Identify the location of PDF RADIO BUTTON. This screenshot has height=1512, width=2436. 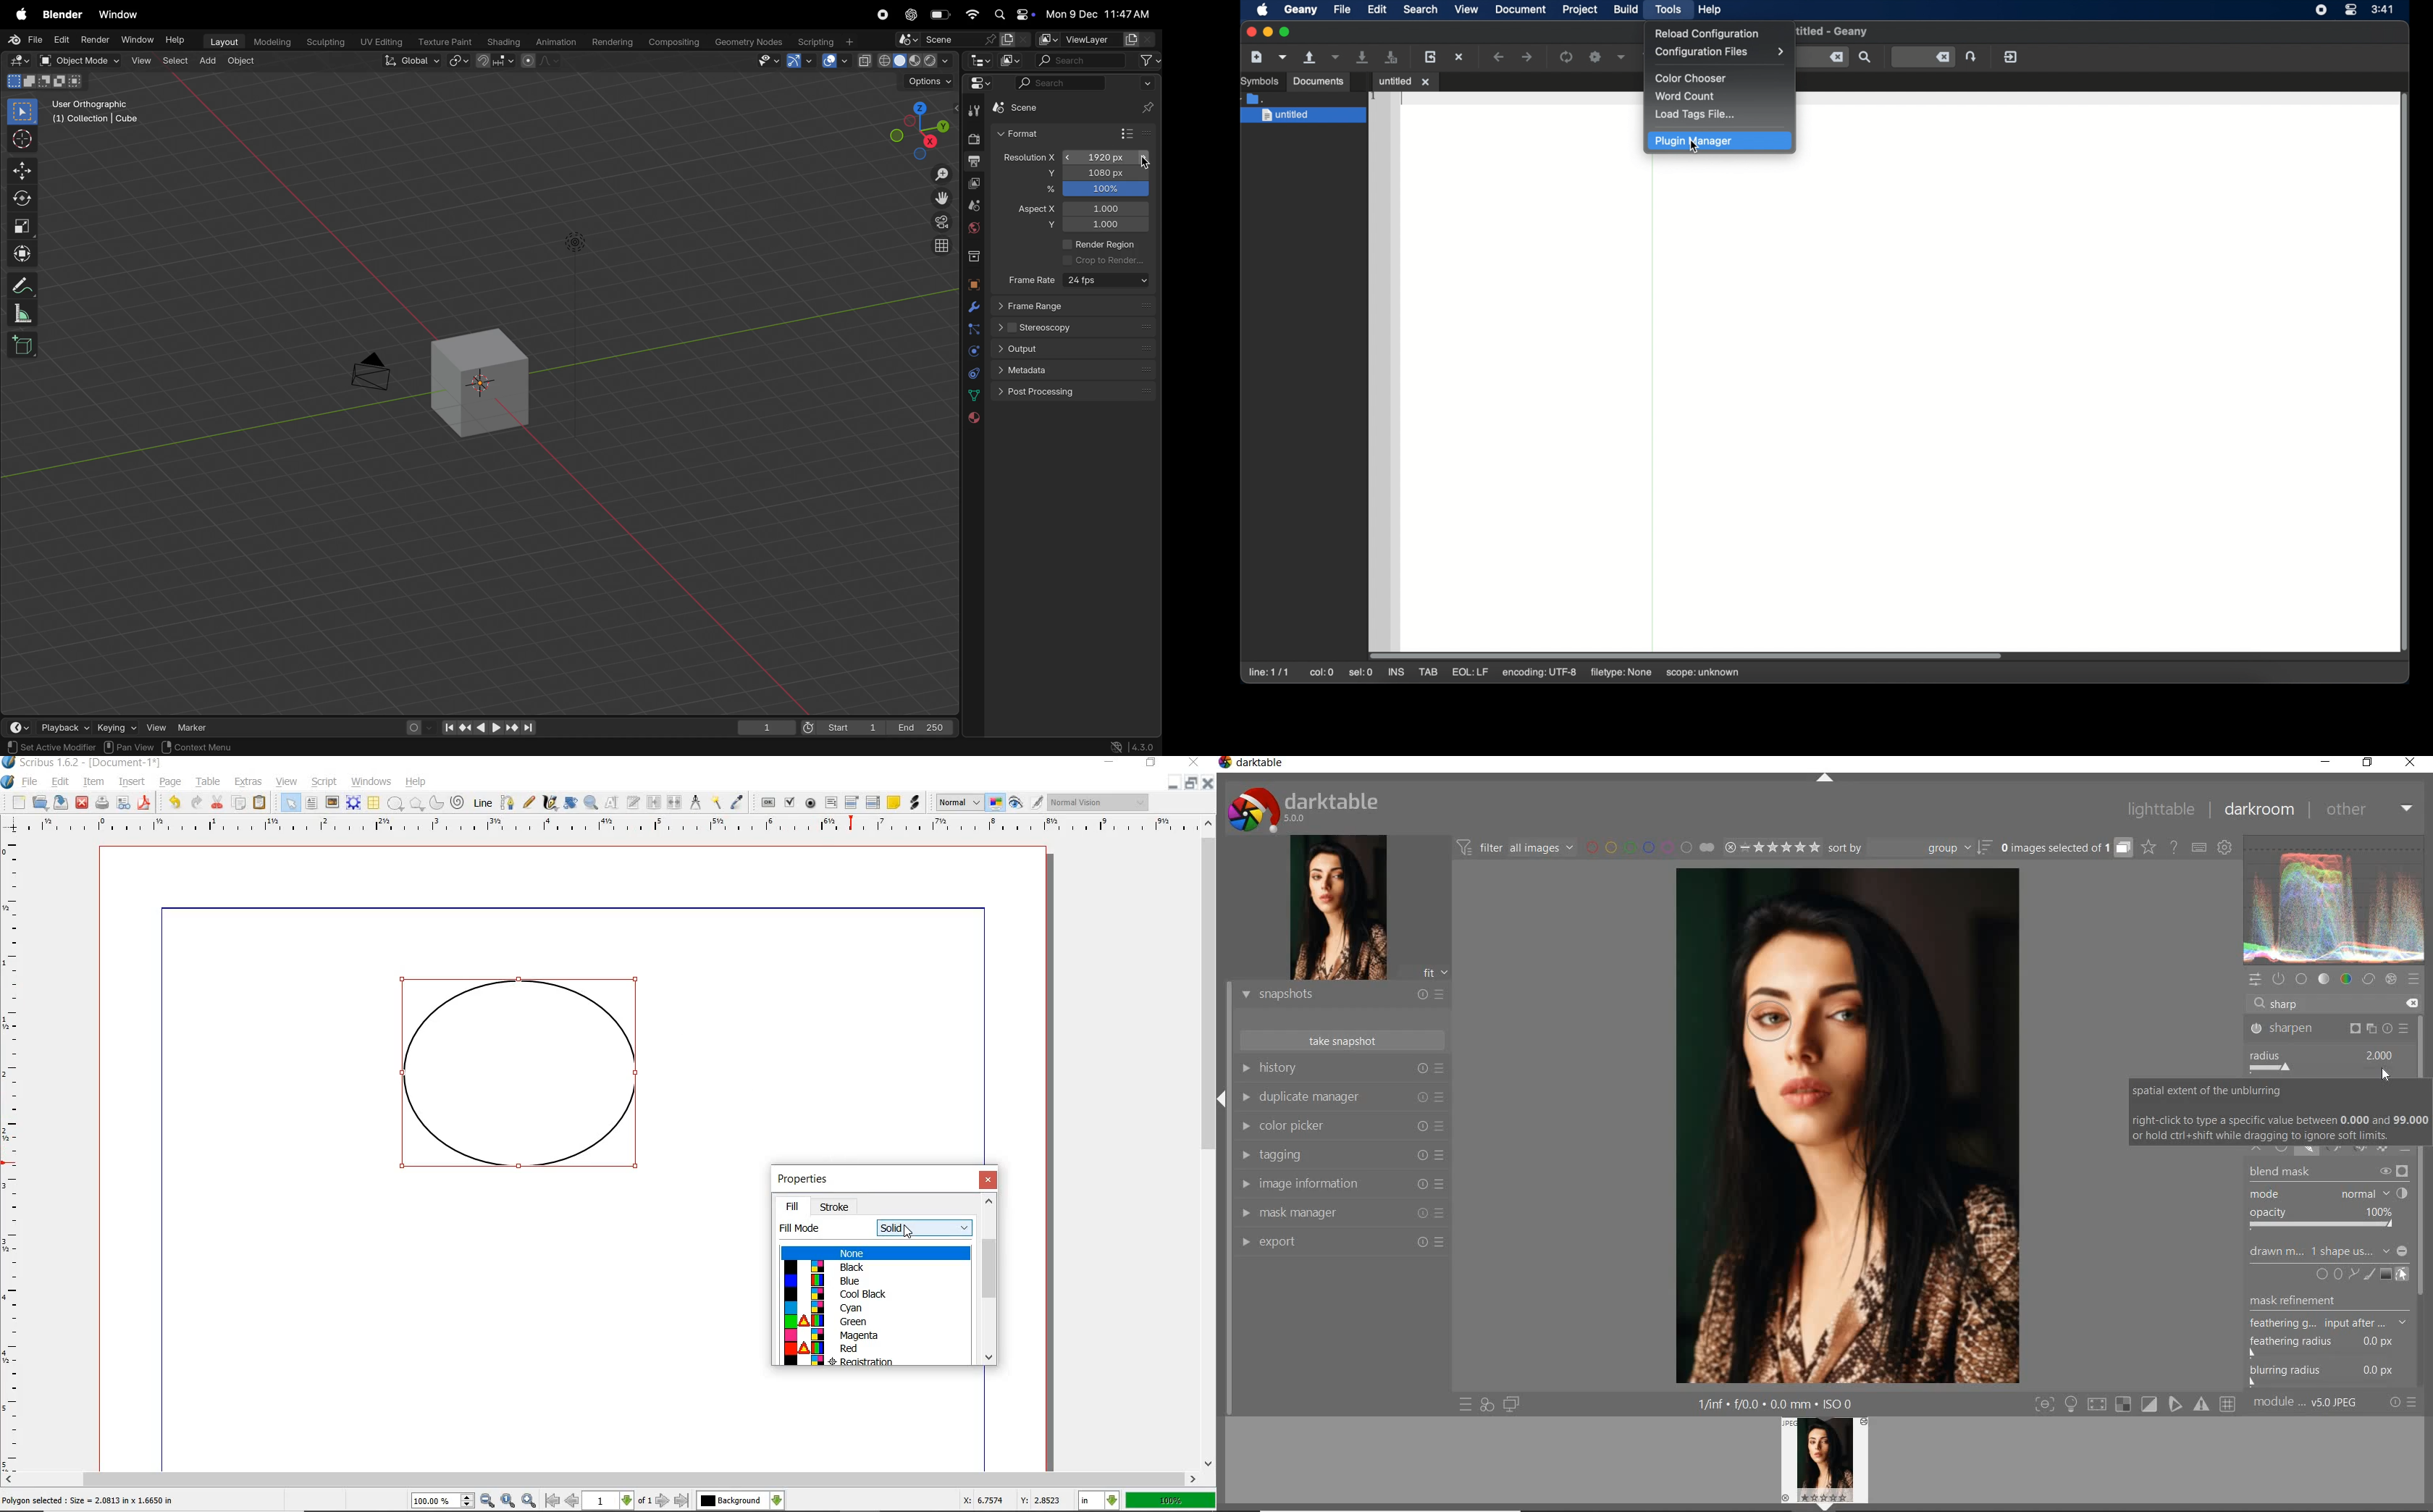
(811, 802).